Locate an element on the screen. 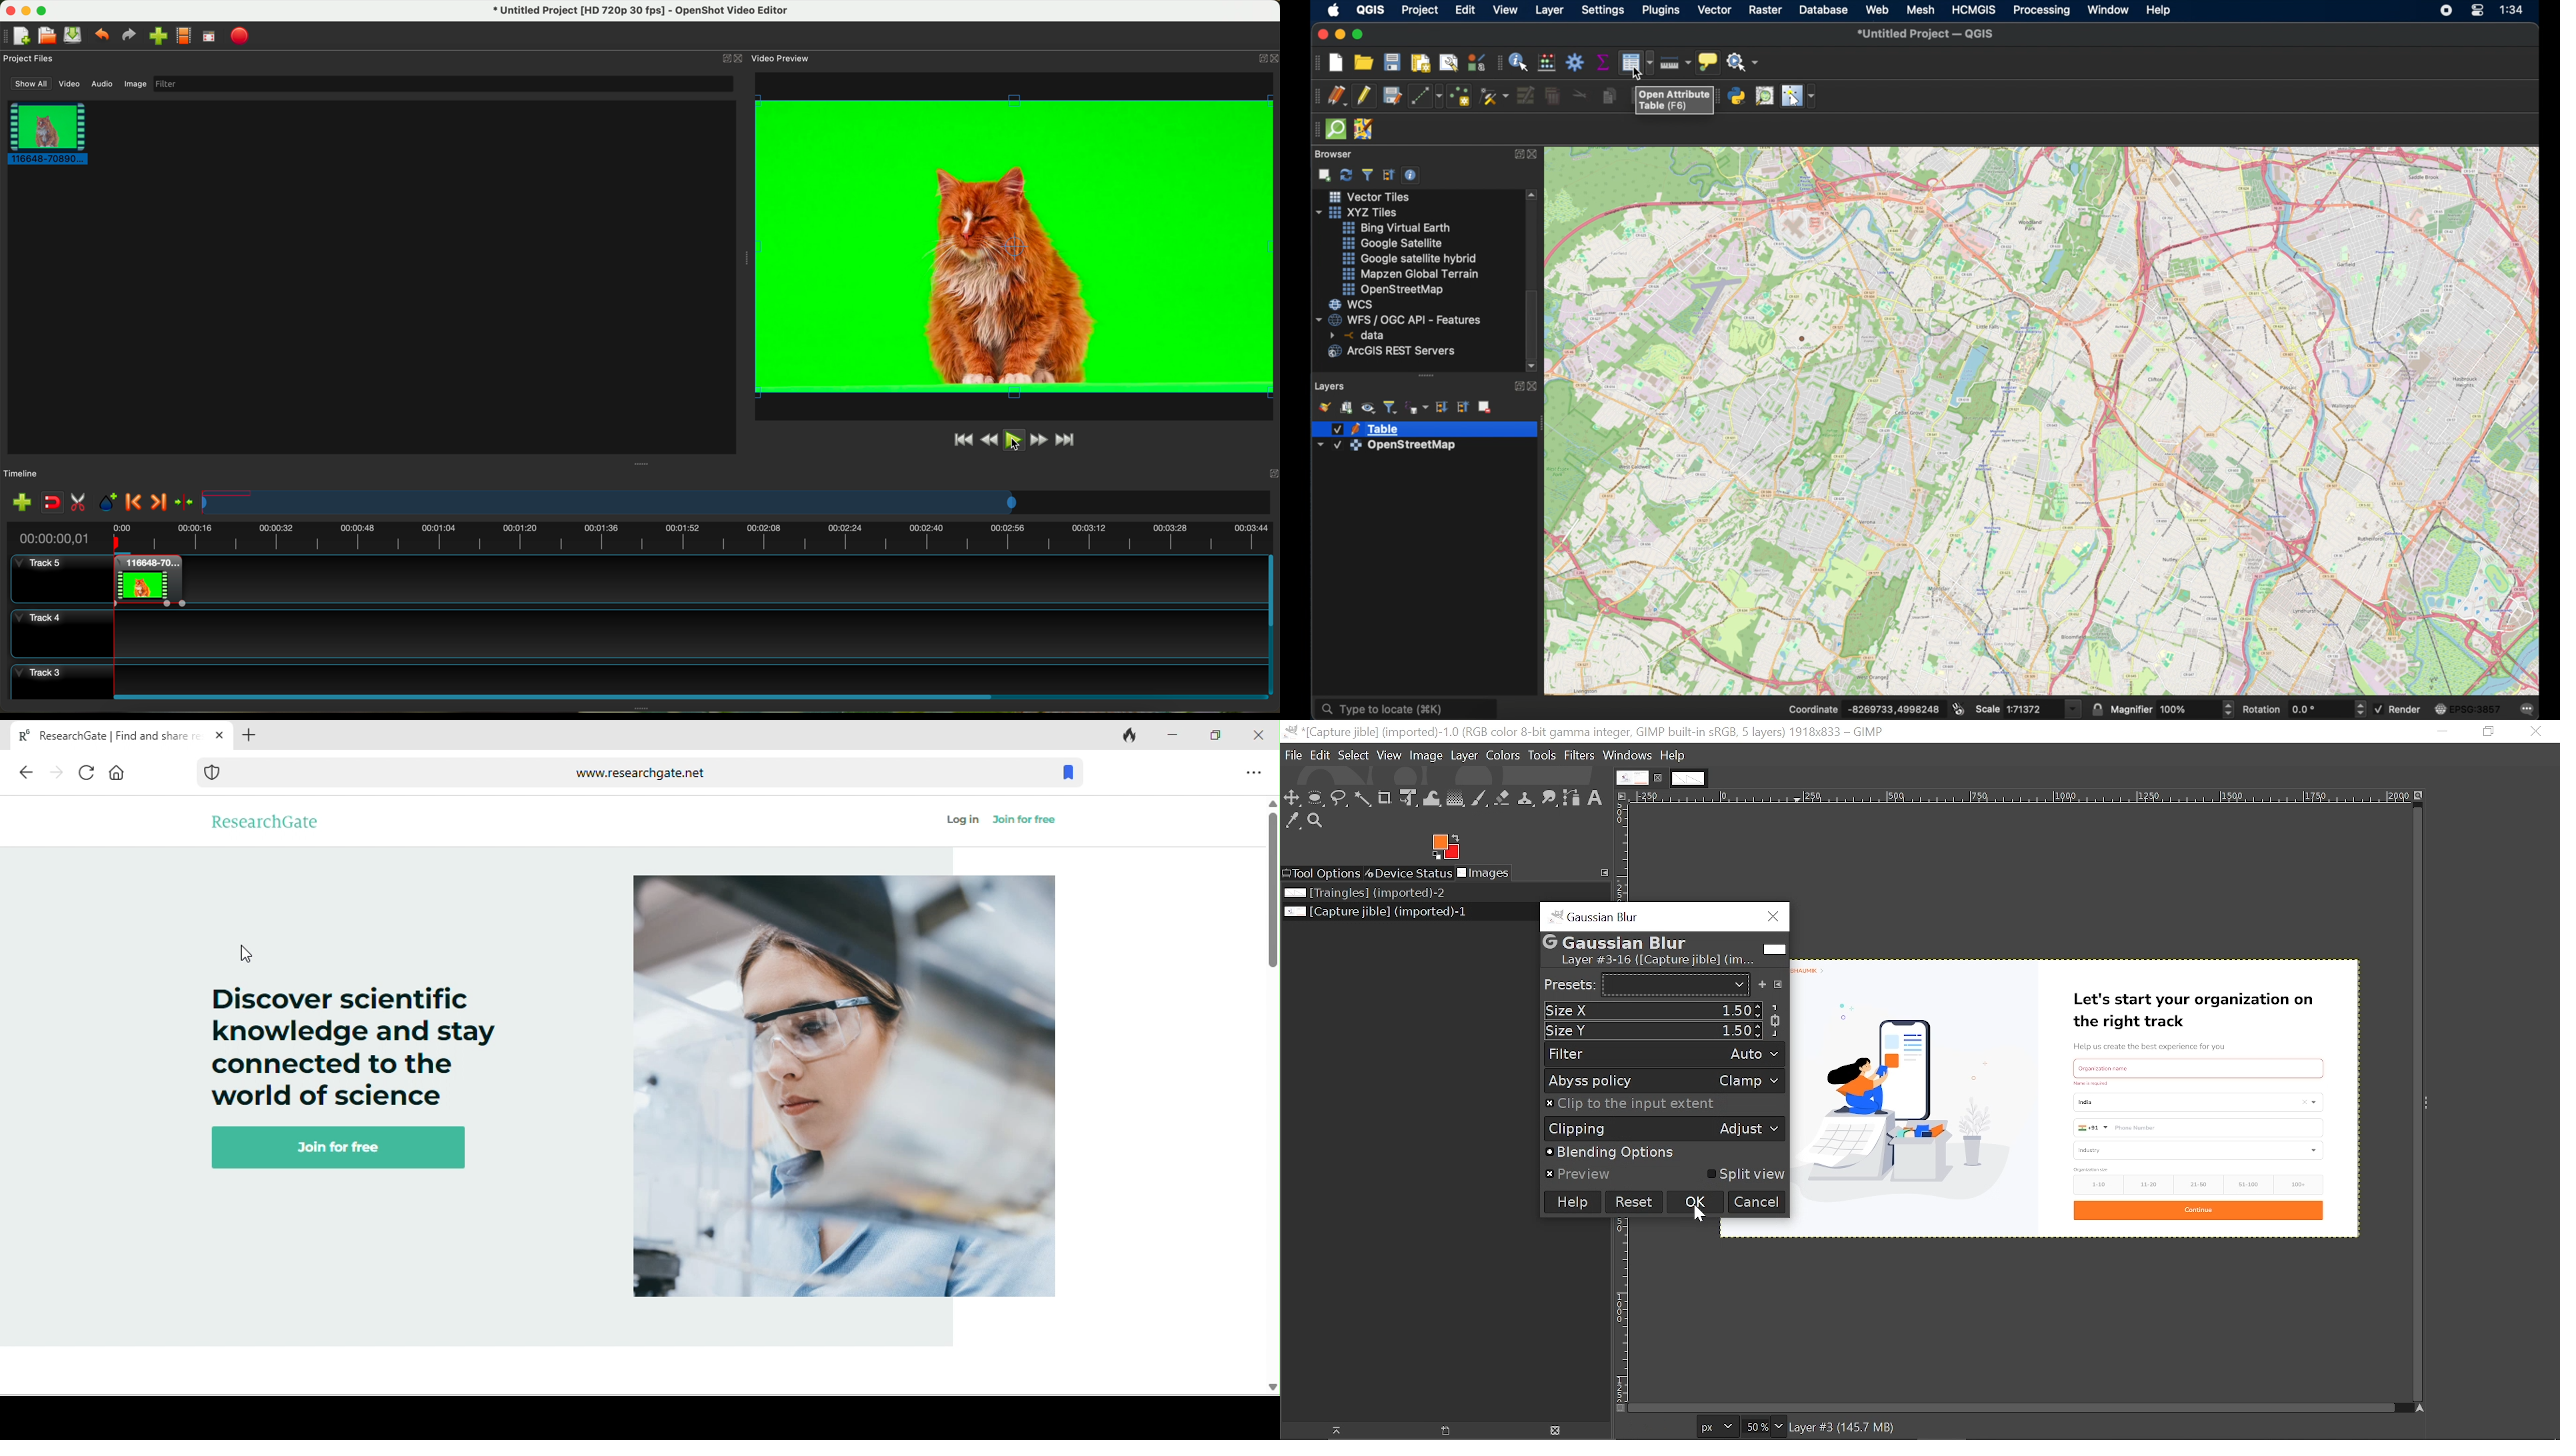  open field calculator is located at coordinates (1546, 61).